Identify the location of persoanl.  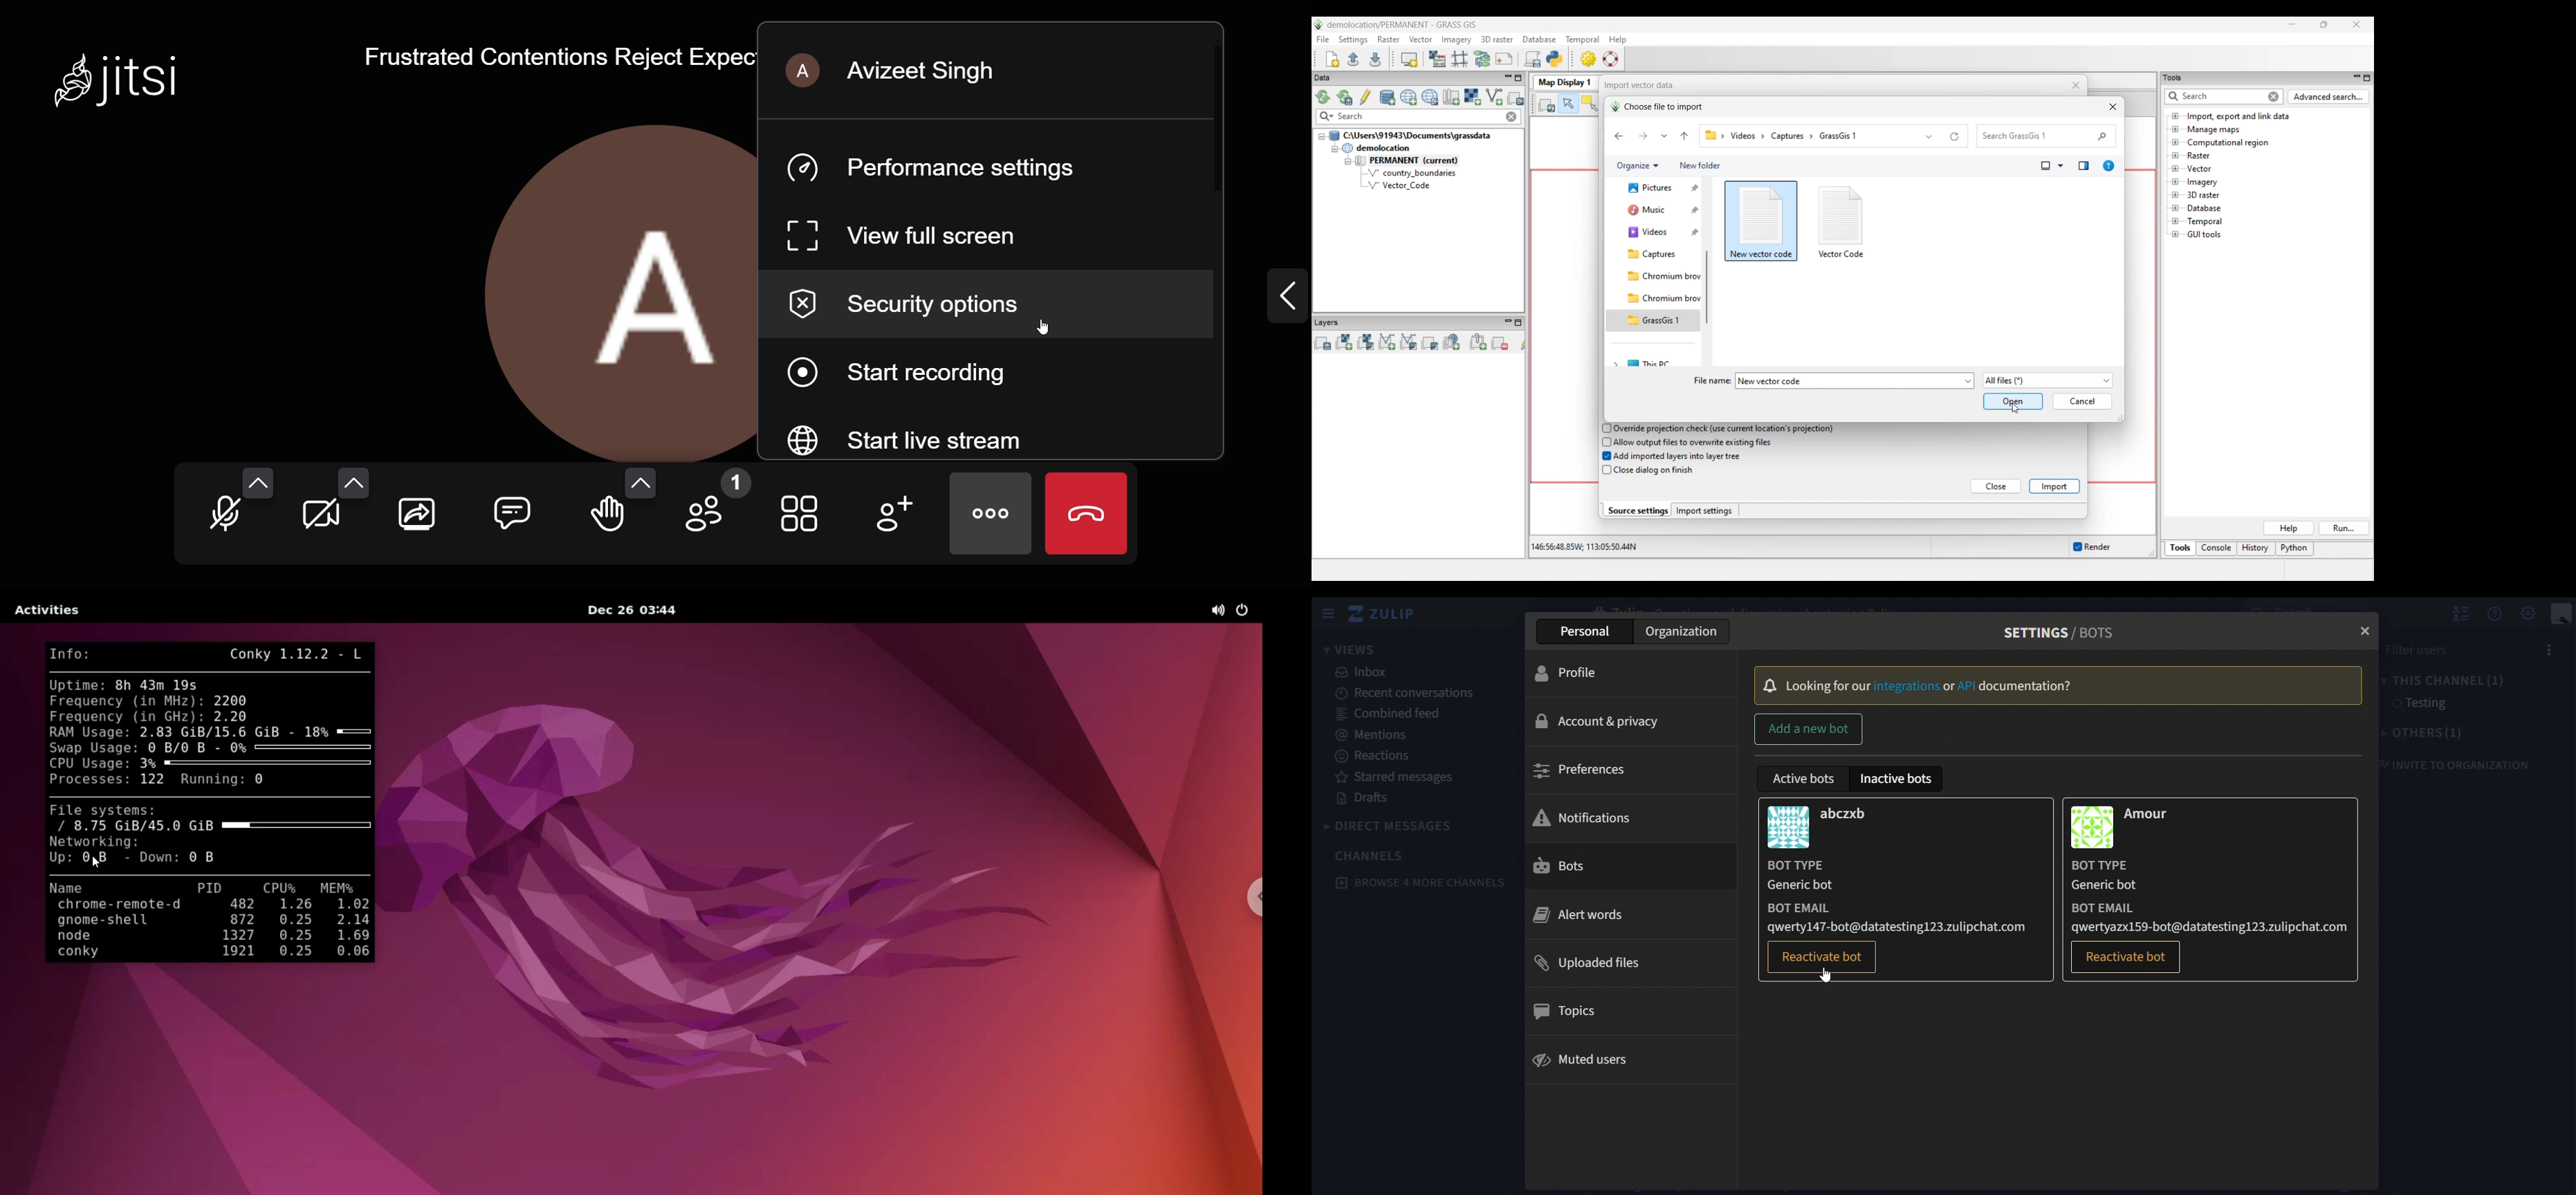
(1588, 630).